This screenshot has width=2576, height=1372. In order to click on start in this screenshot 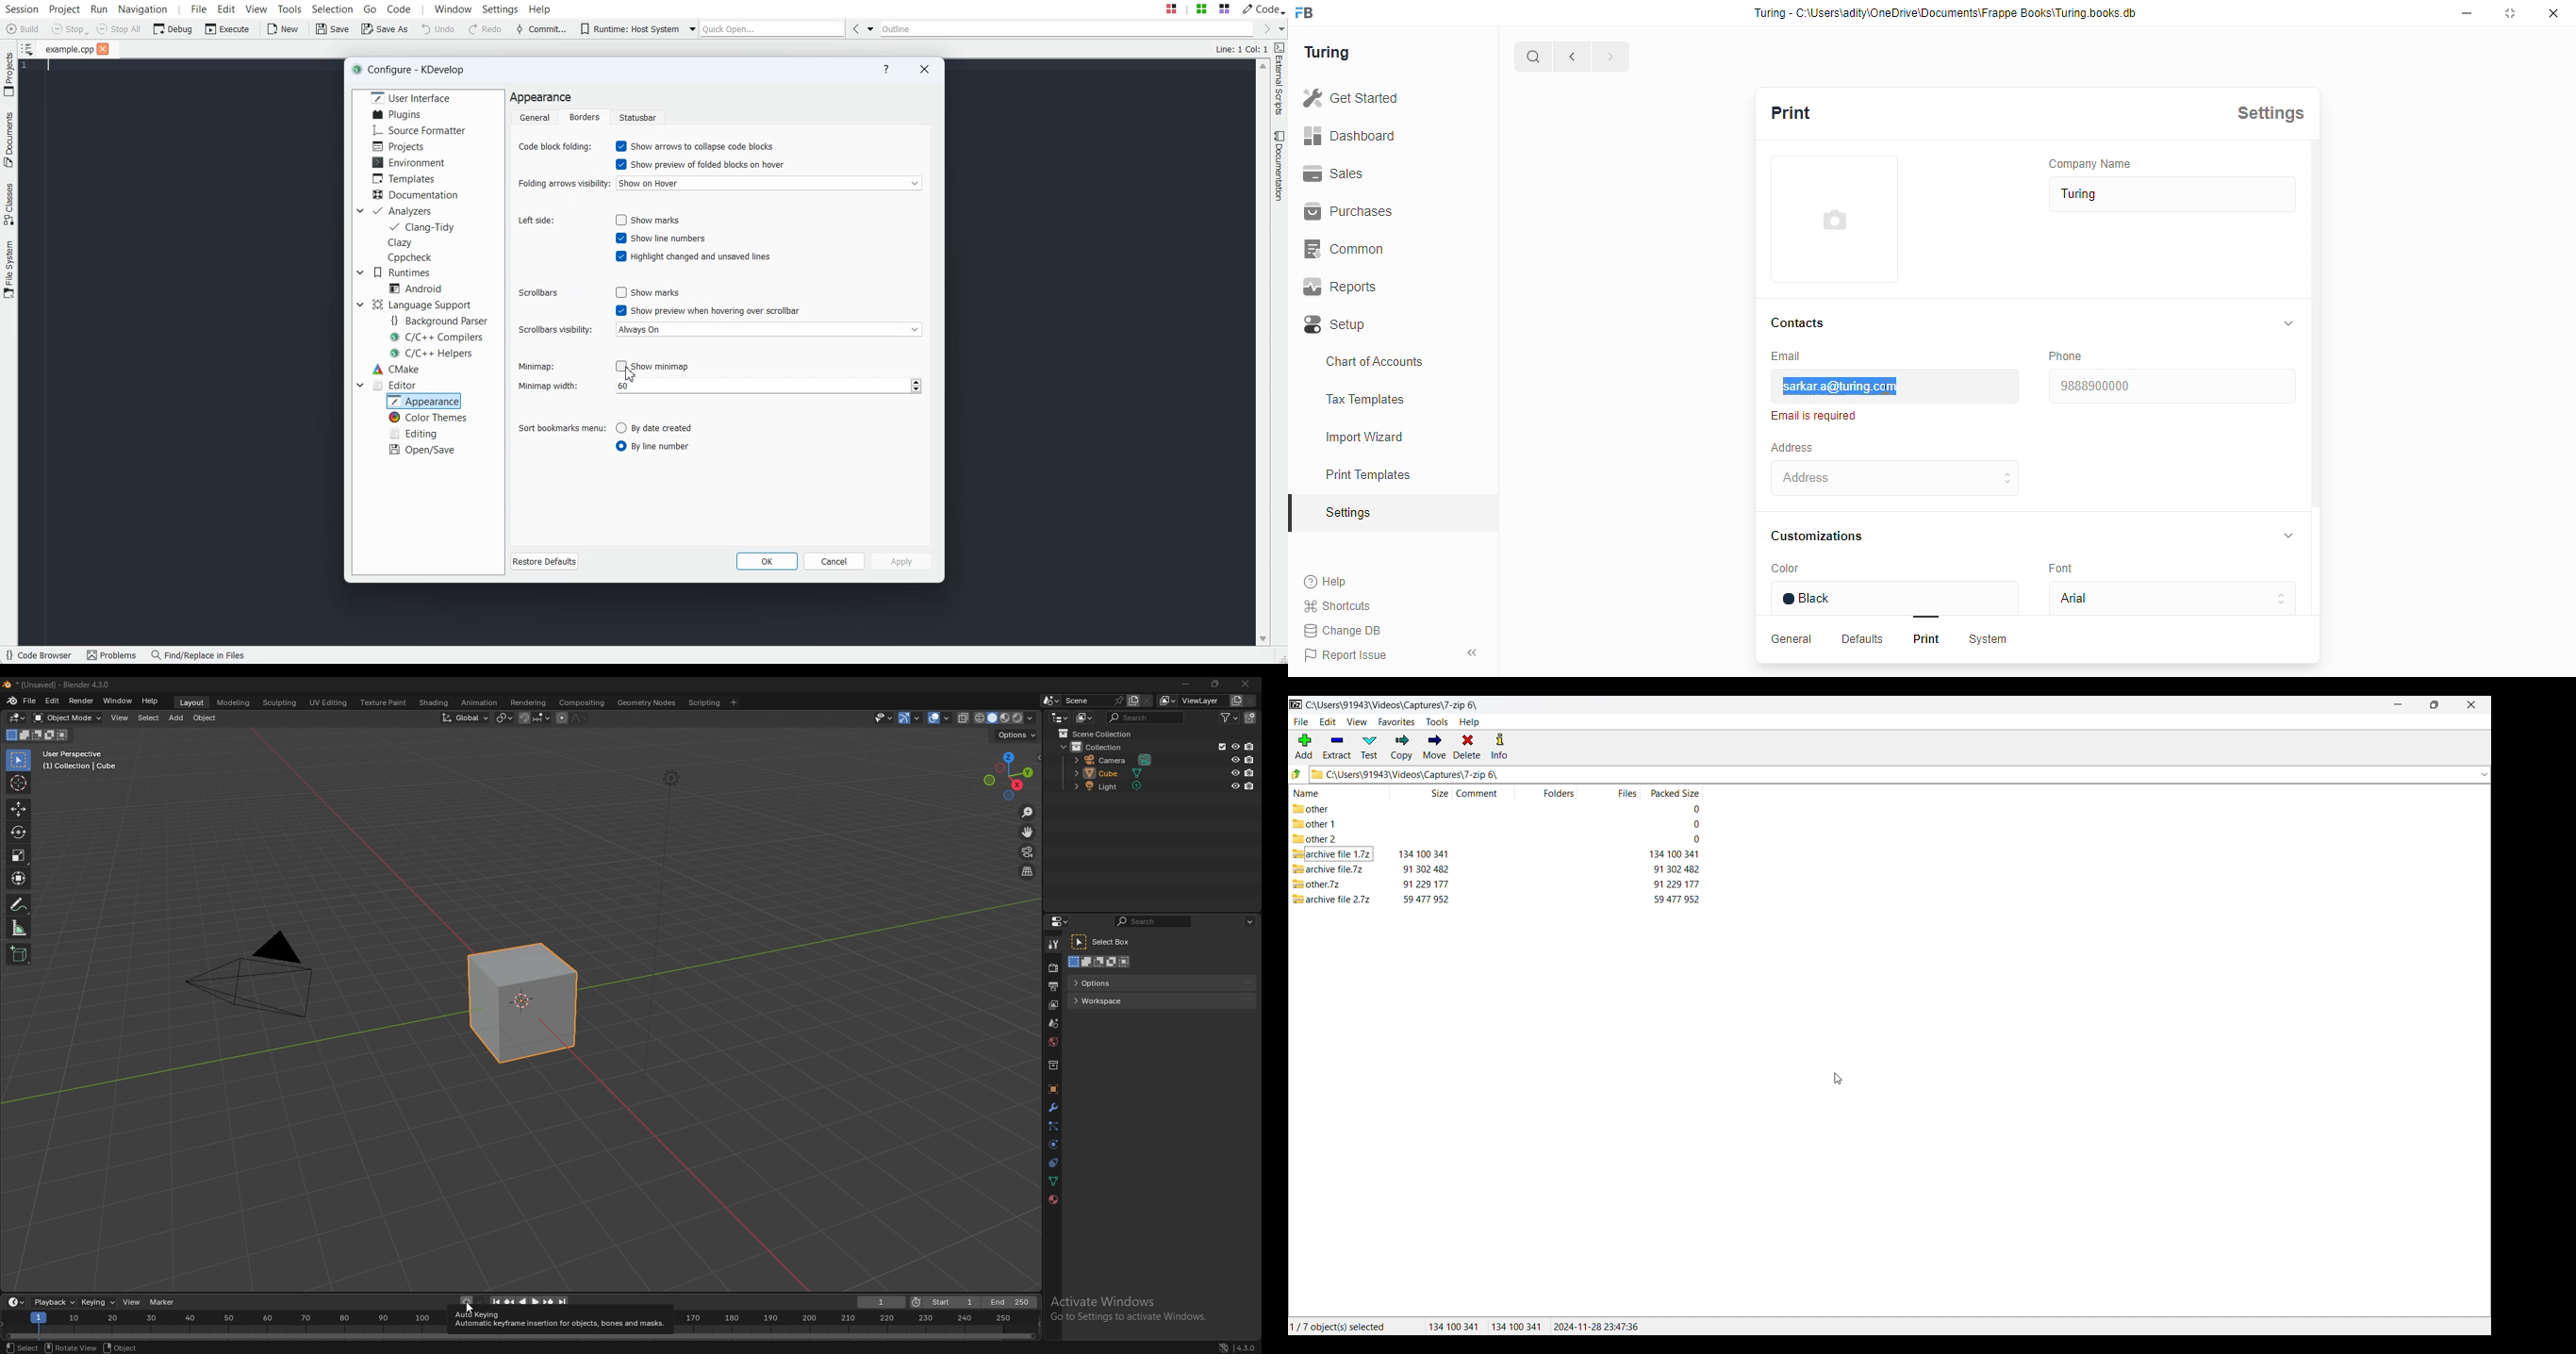, I will do `click(946, 1302)`.